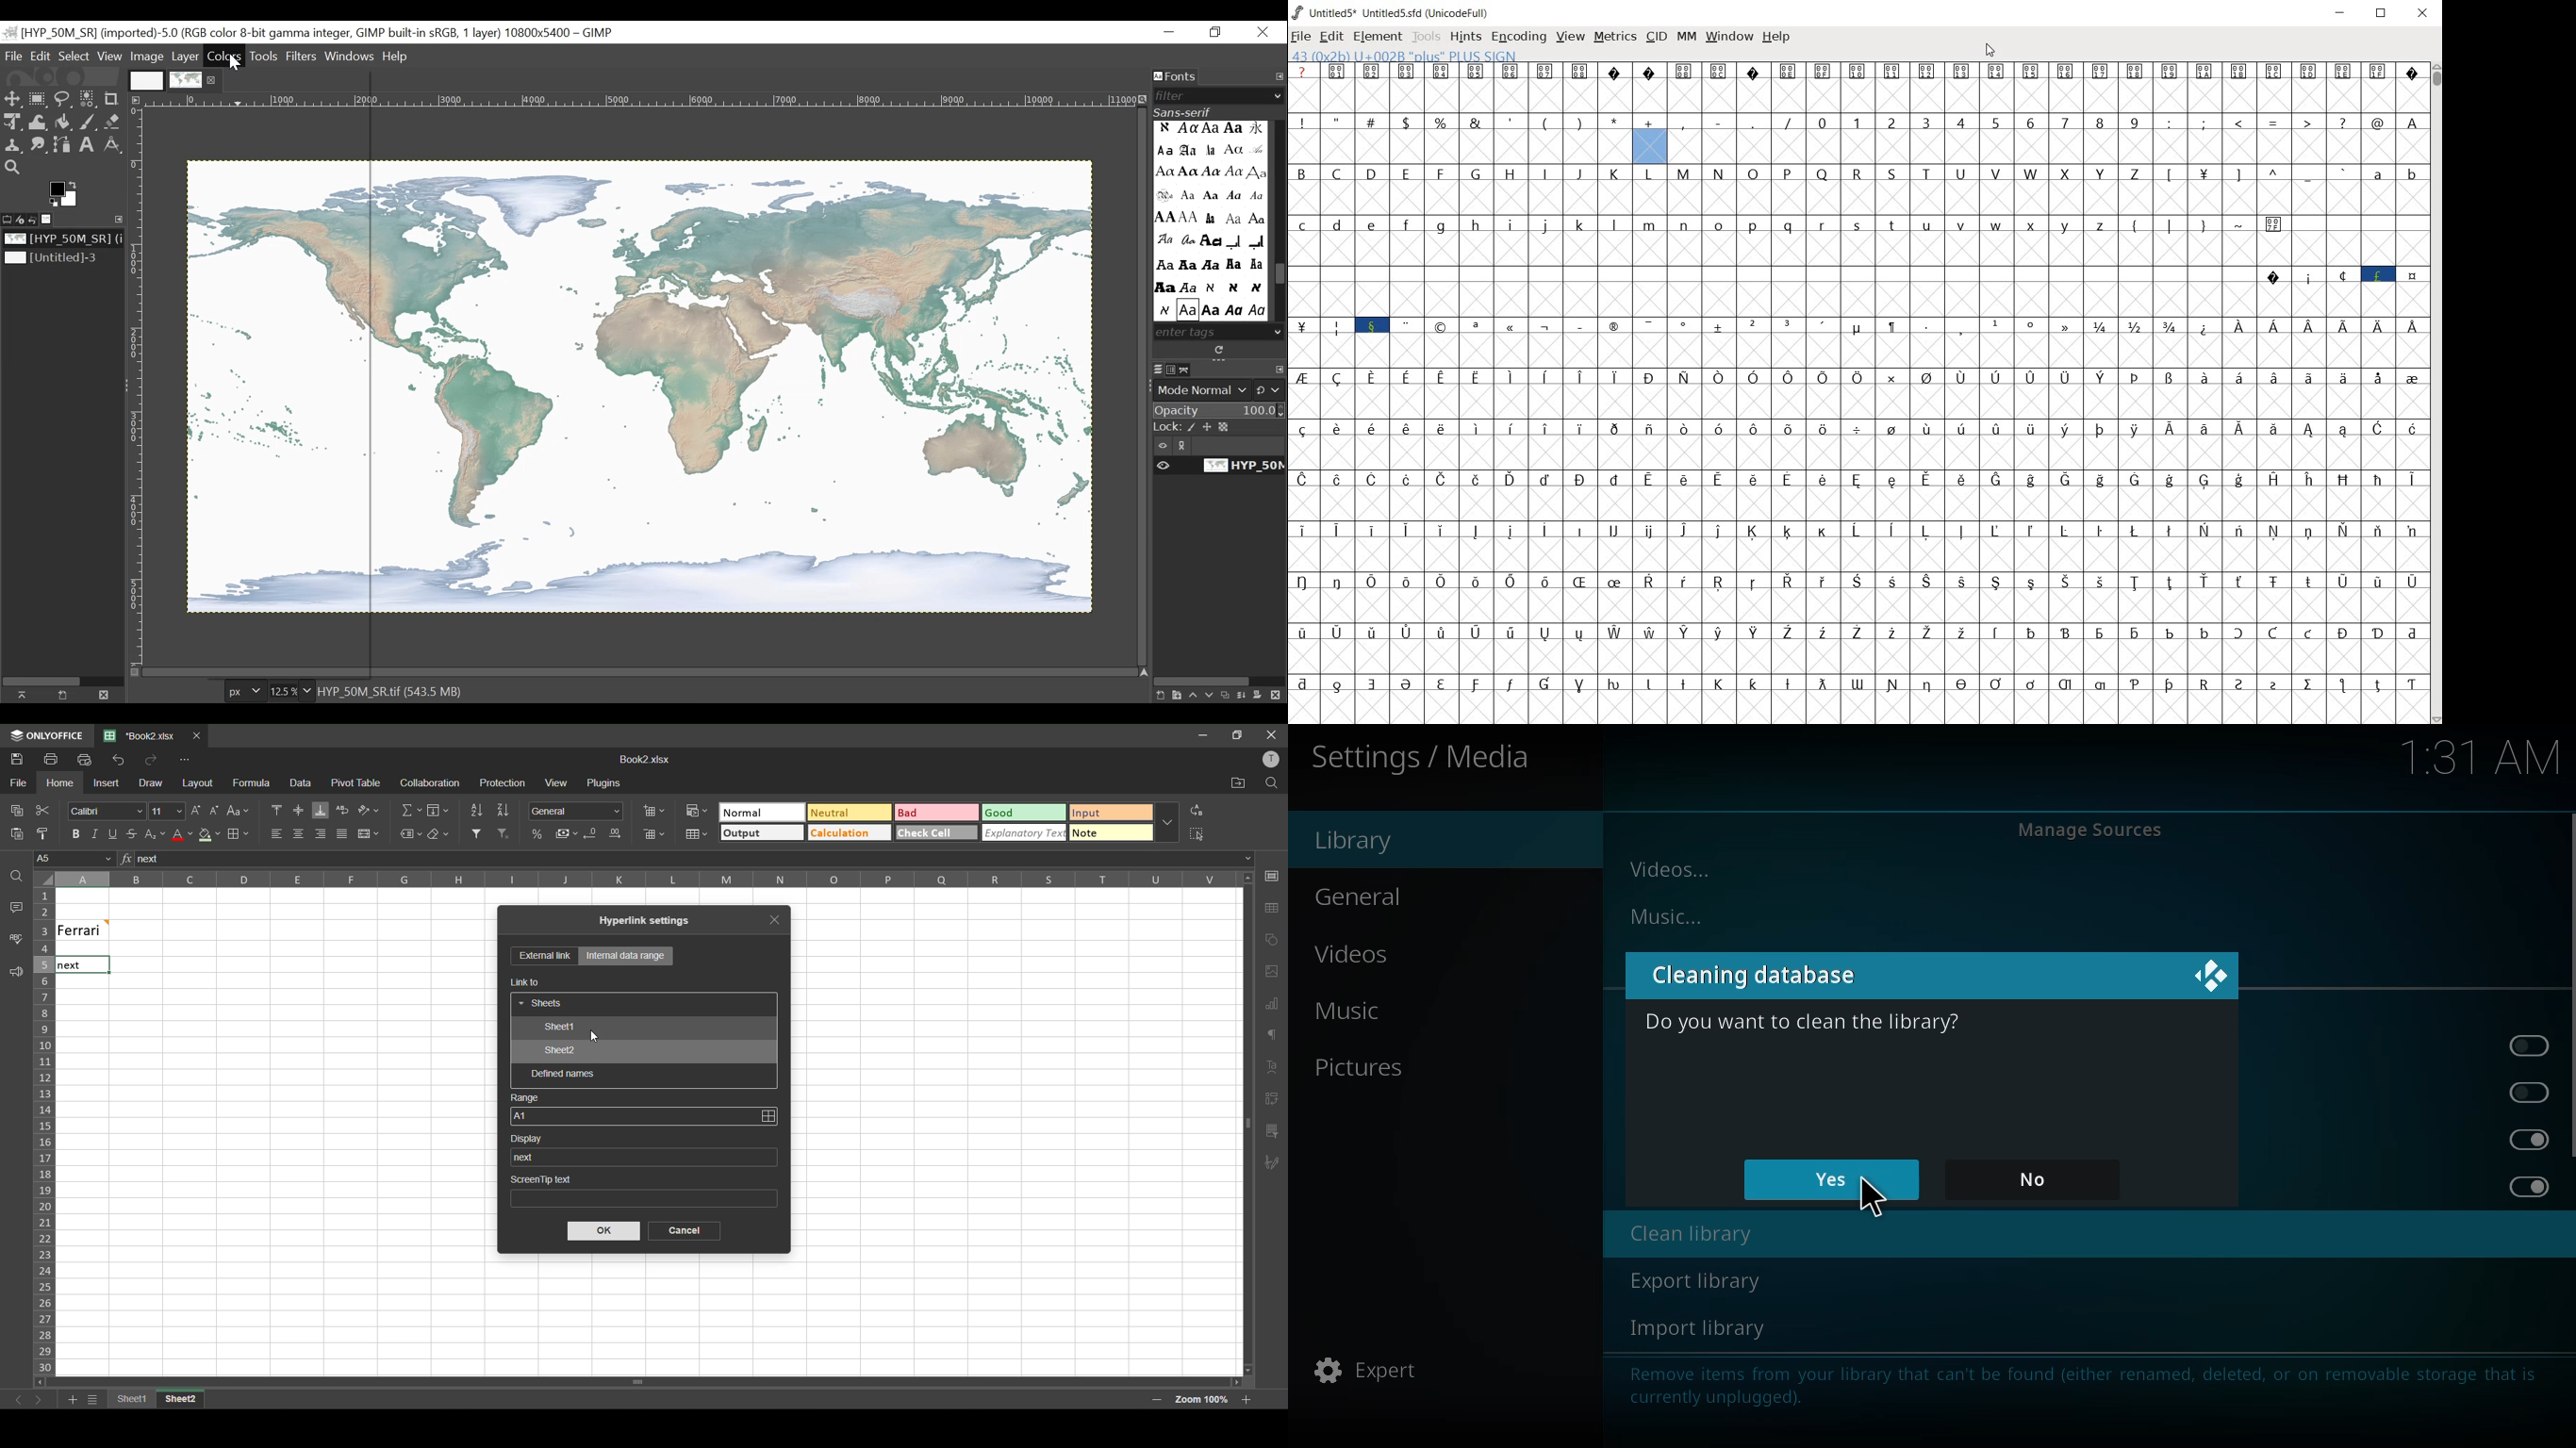  Describe the element at coordinates (186, 57) in the screenshot. I see `Layer` at that location.